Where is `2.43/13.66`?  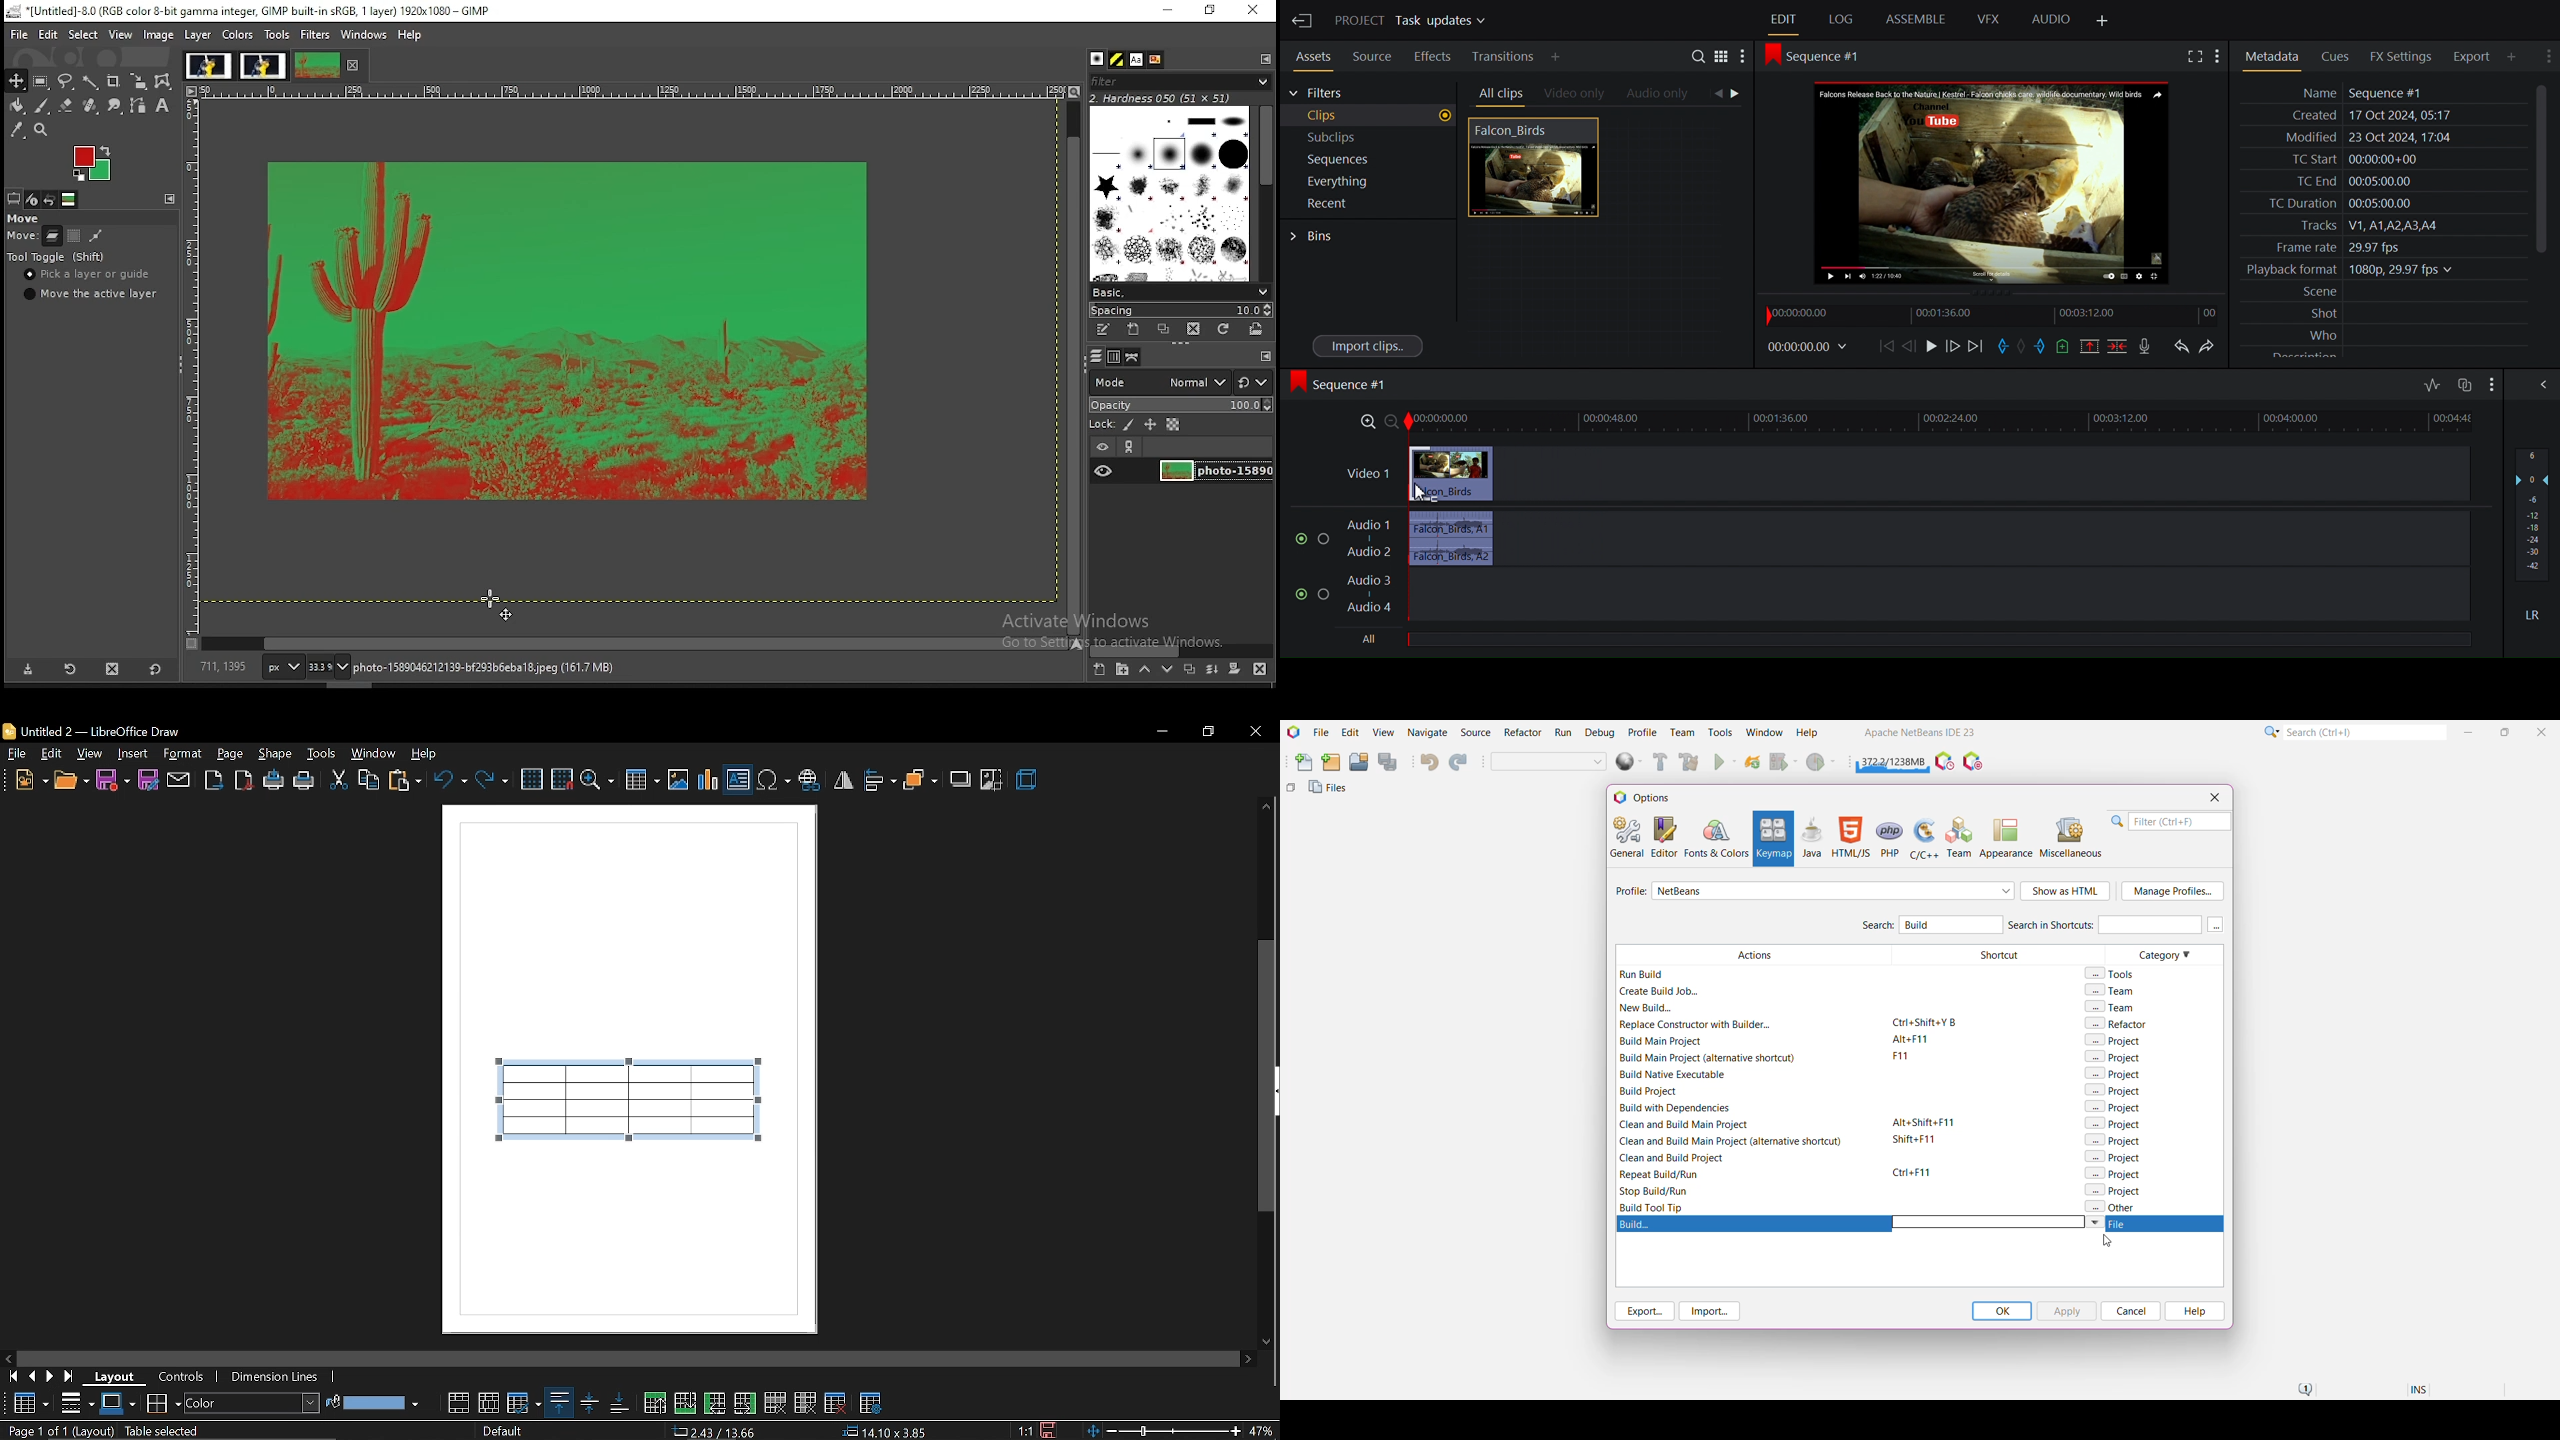
2.43/13.66 is located at coordinates (718, 1432).